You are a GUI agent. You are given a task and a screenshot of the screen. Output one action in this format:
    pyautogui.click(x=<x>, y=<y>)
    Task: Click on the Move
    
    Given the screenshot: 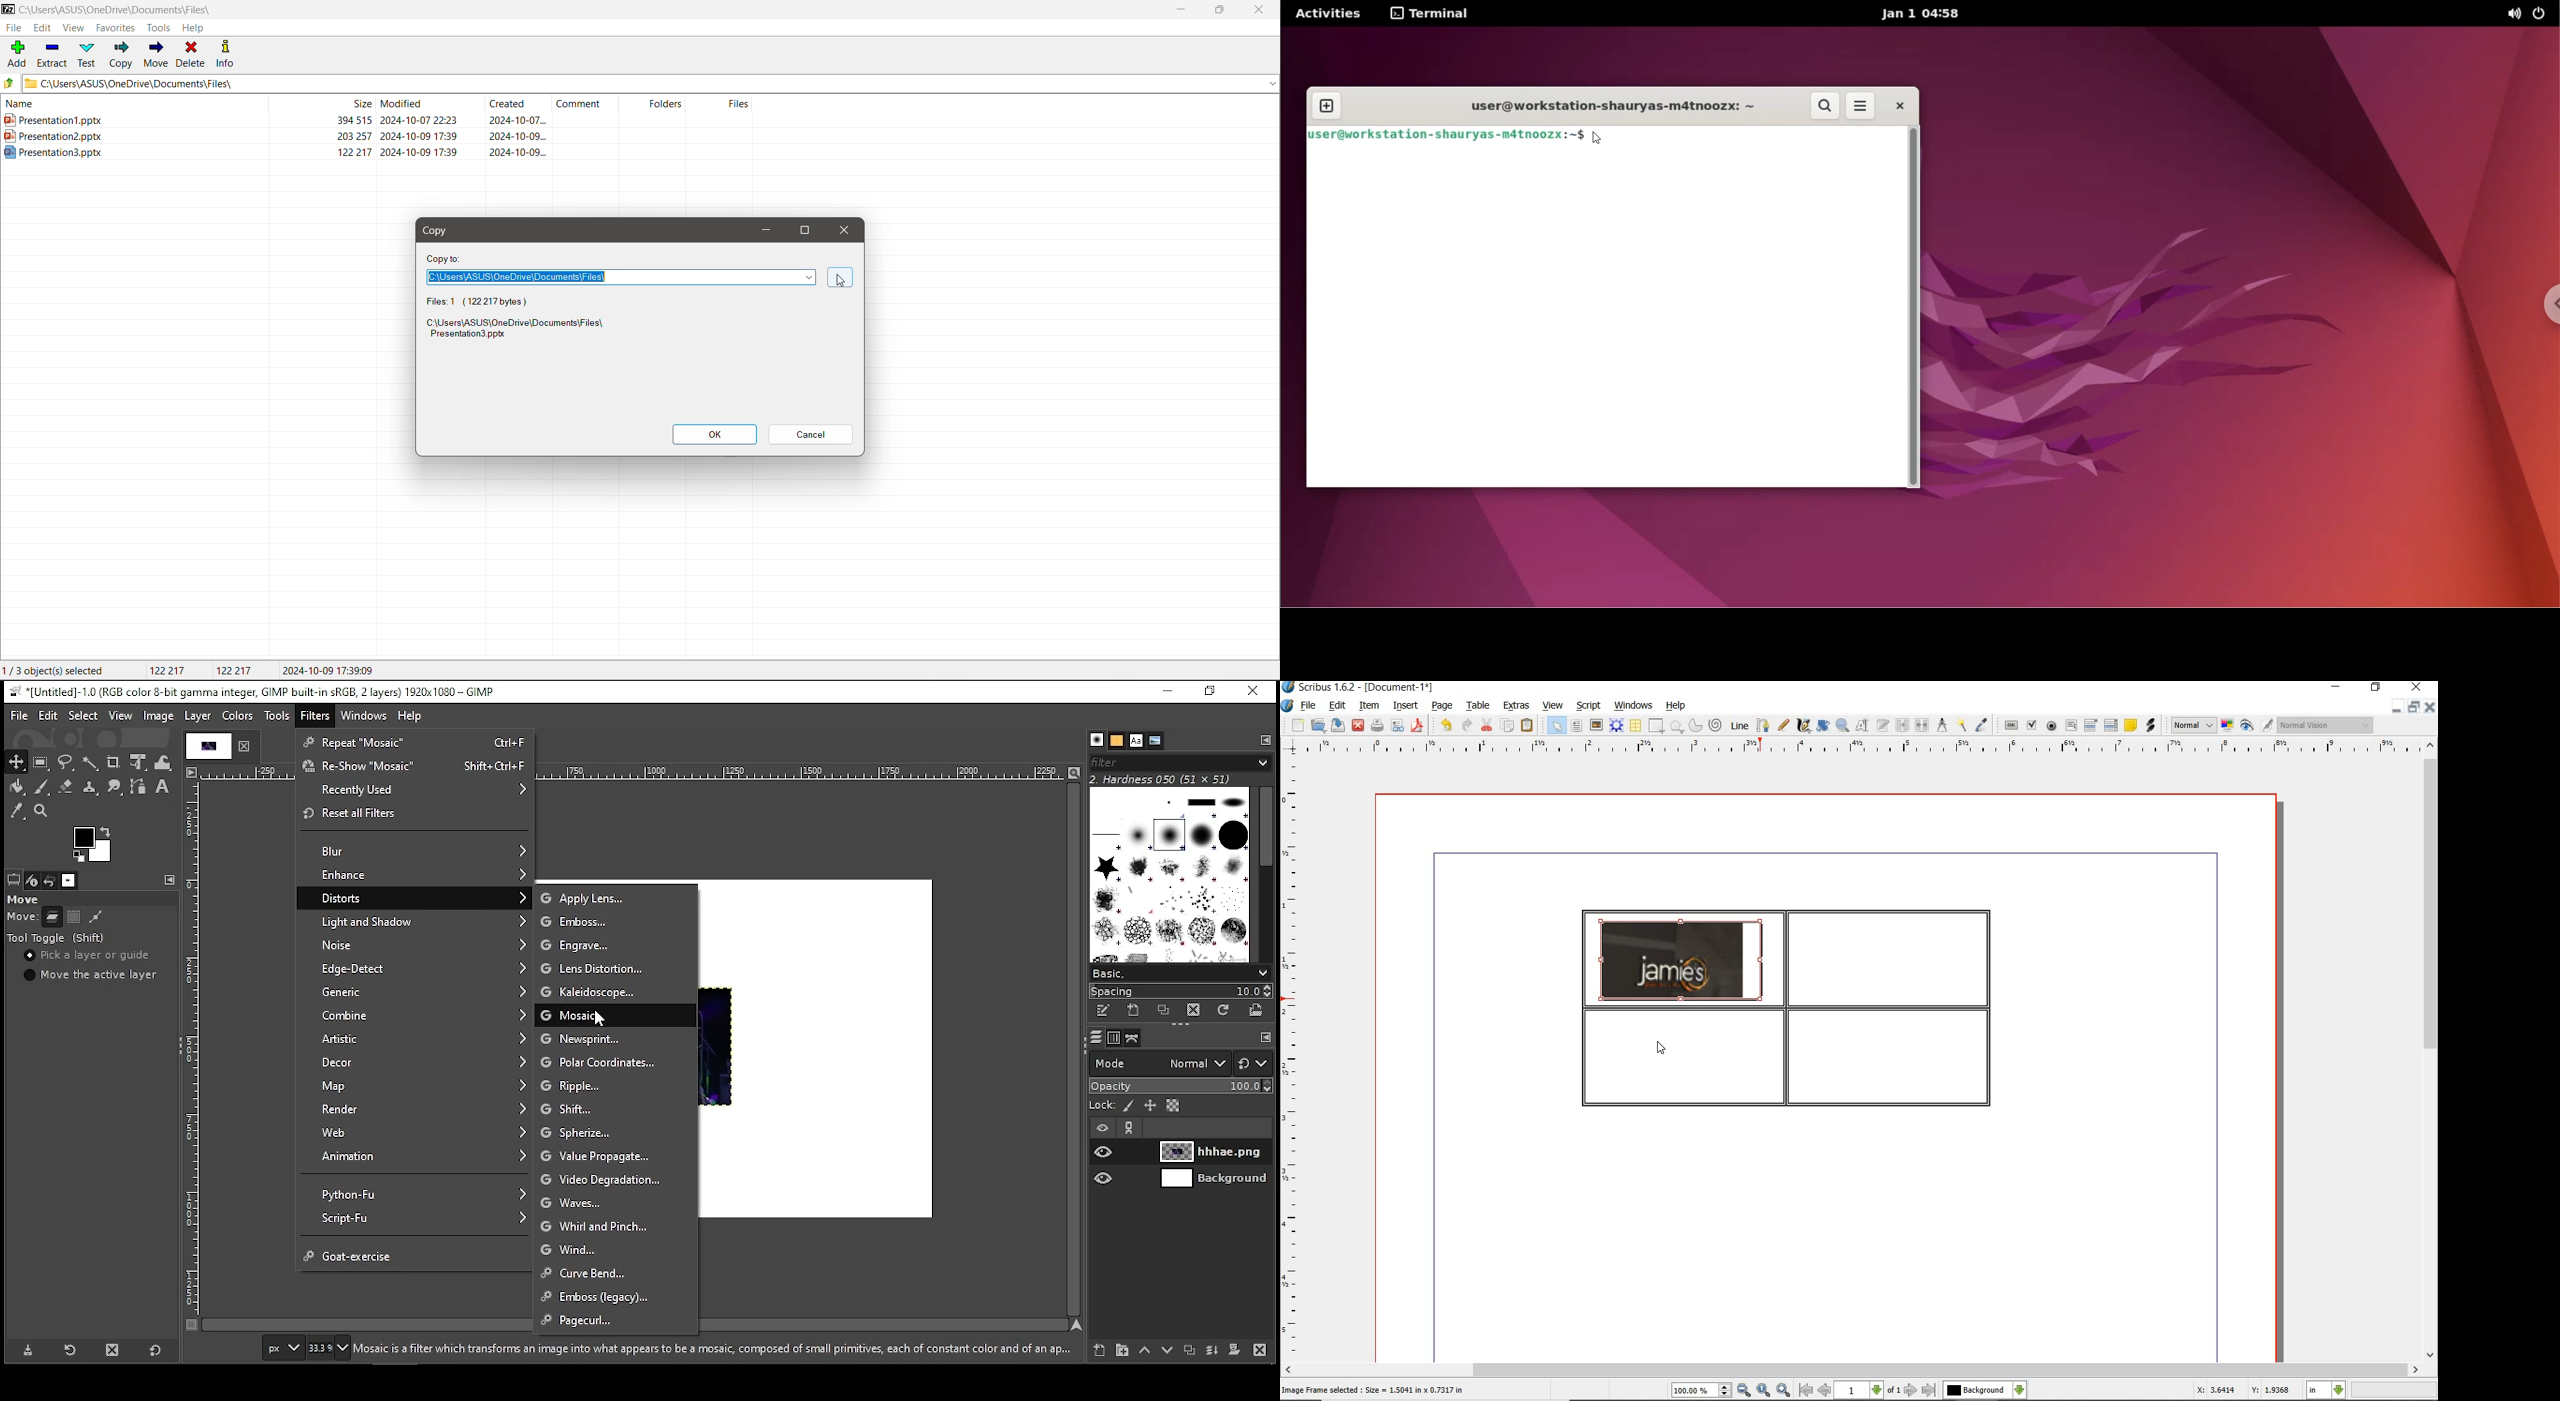 What is the action you would take?
    pyautogui.click(x=157, y=55)
    